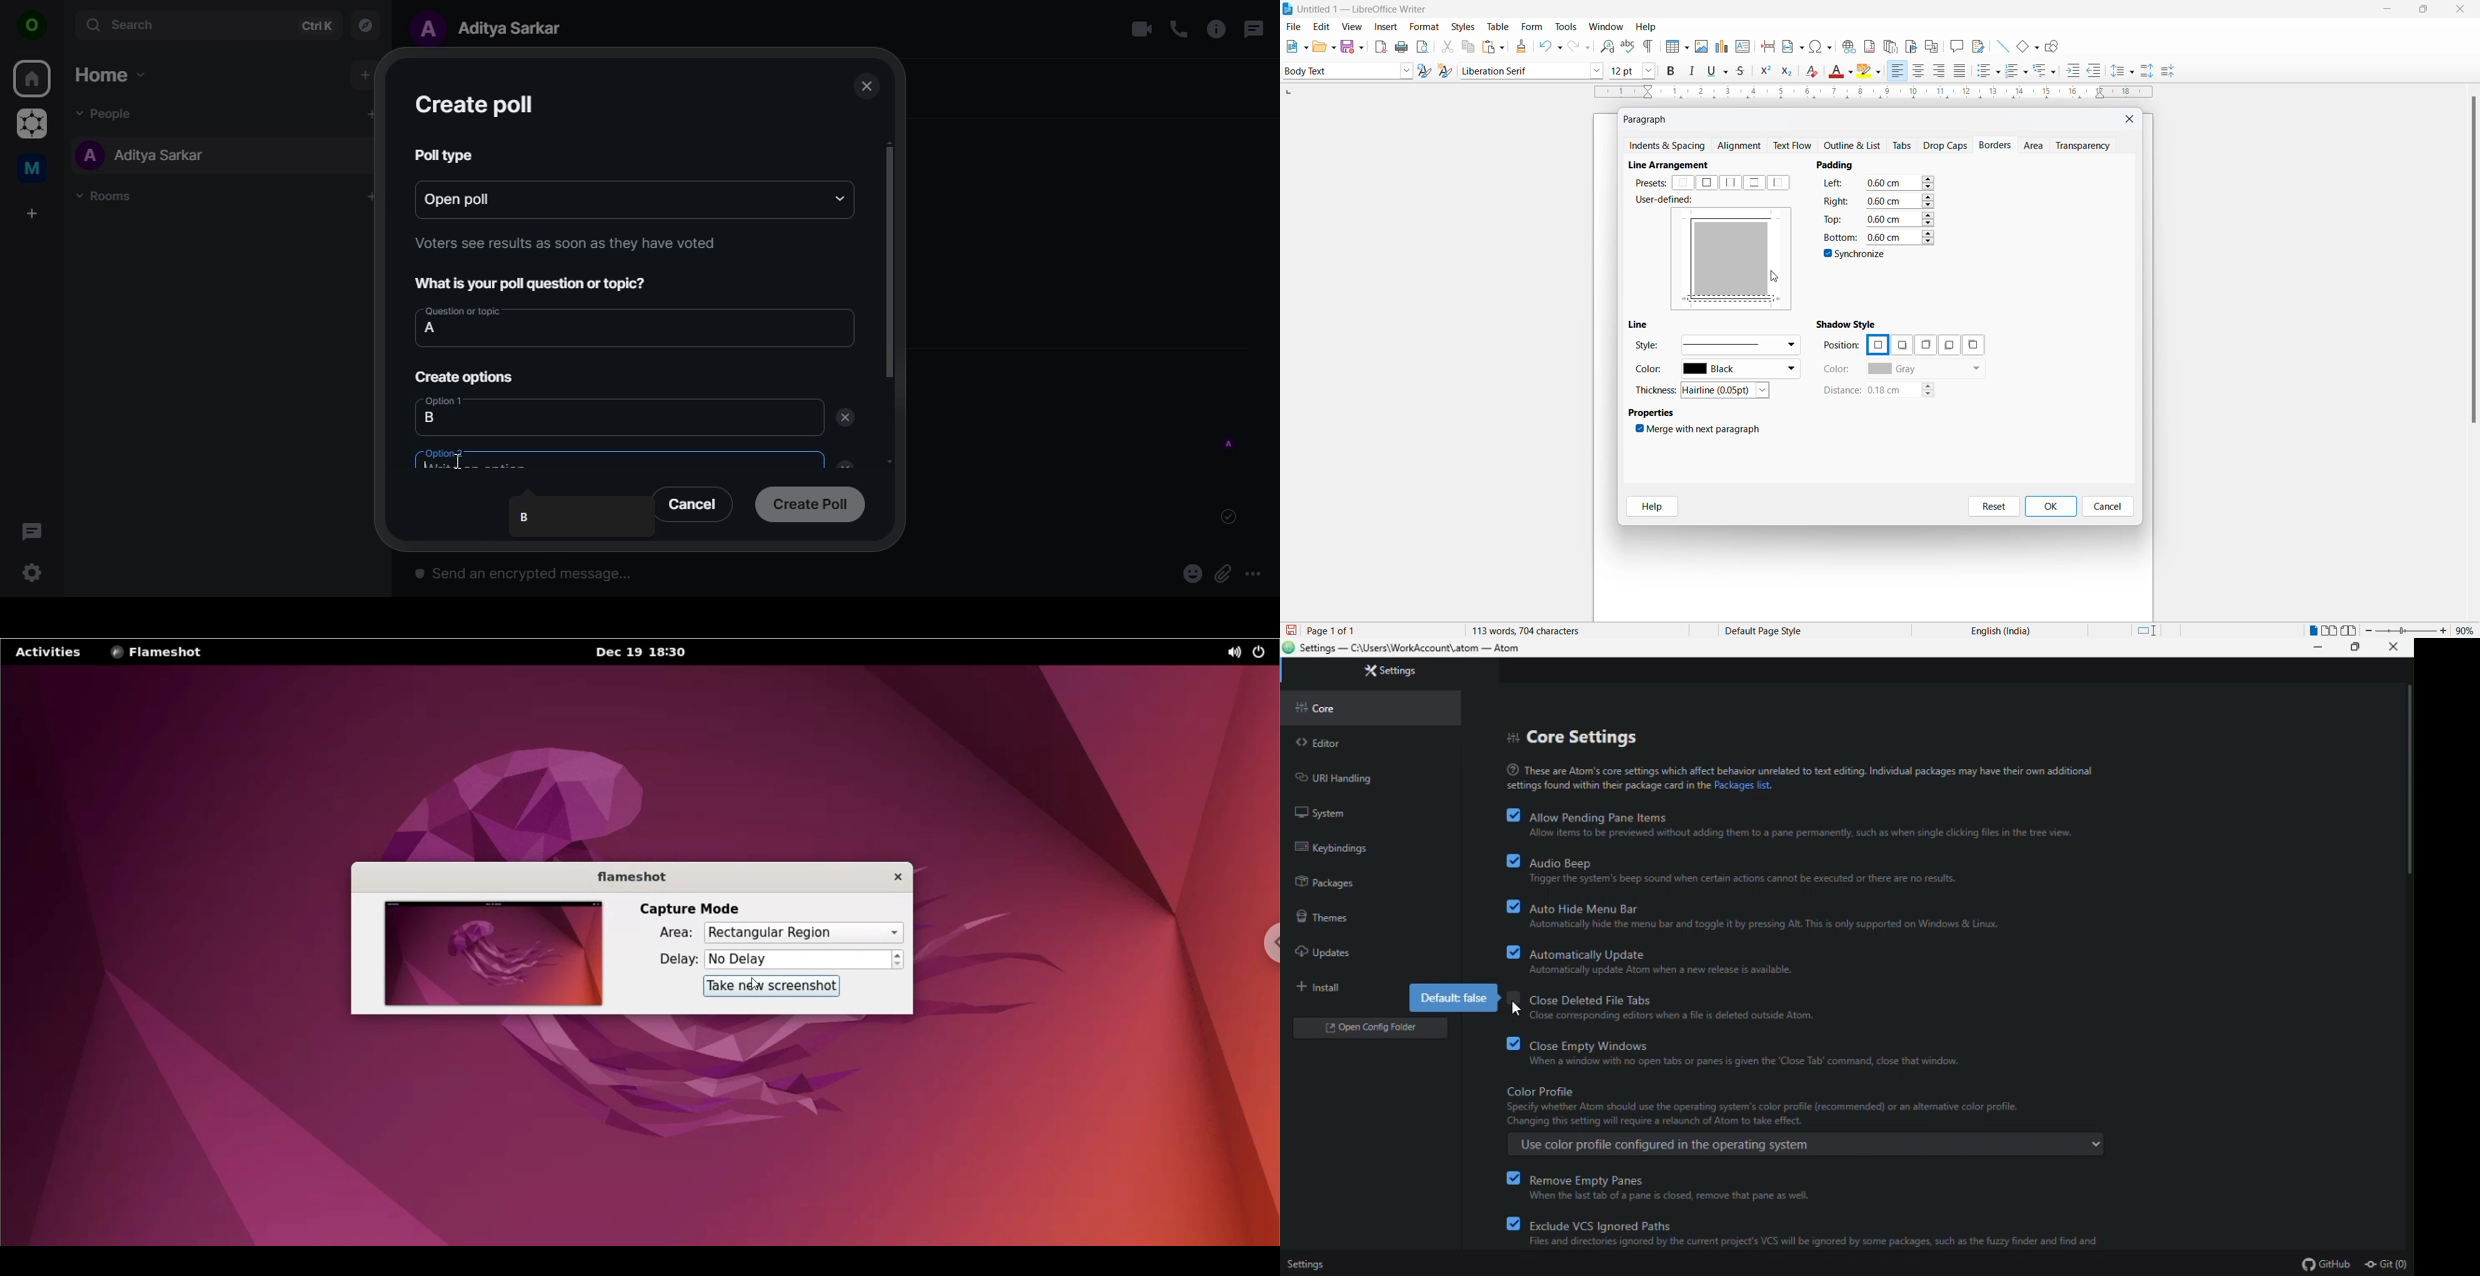 This screenshot has width=2492, height=1288. I want to click on position options, so click(1877, 343).